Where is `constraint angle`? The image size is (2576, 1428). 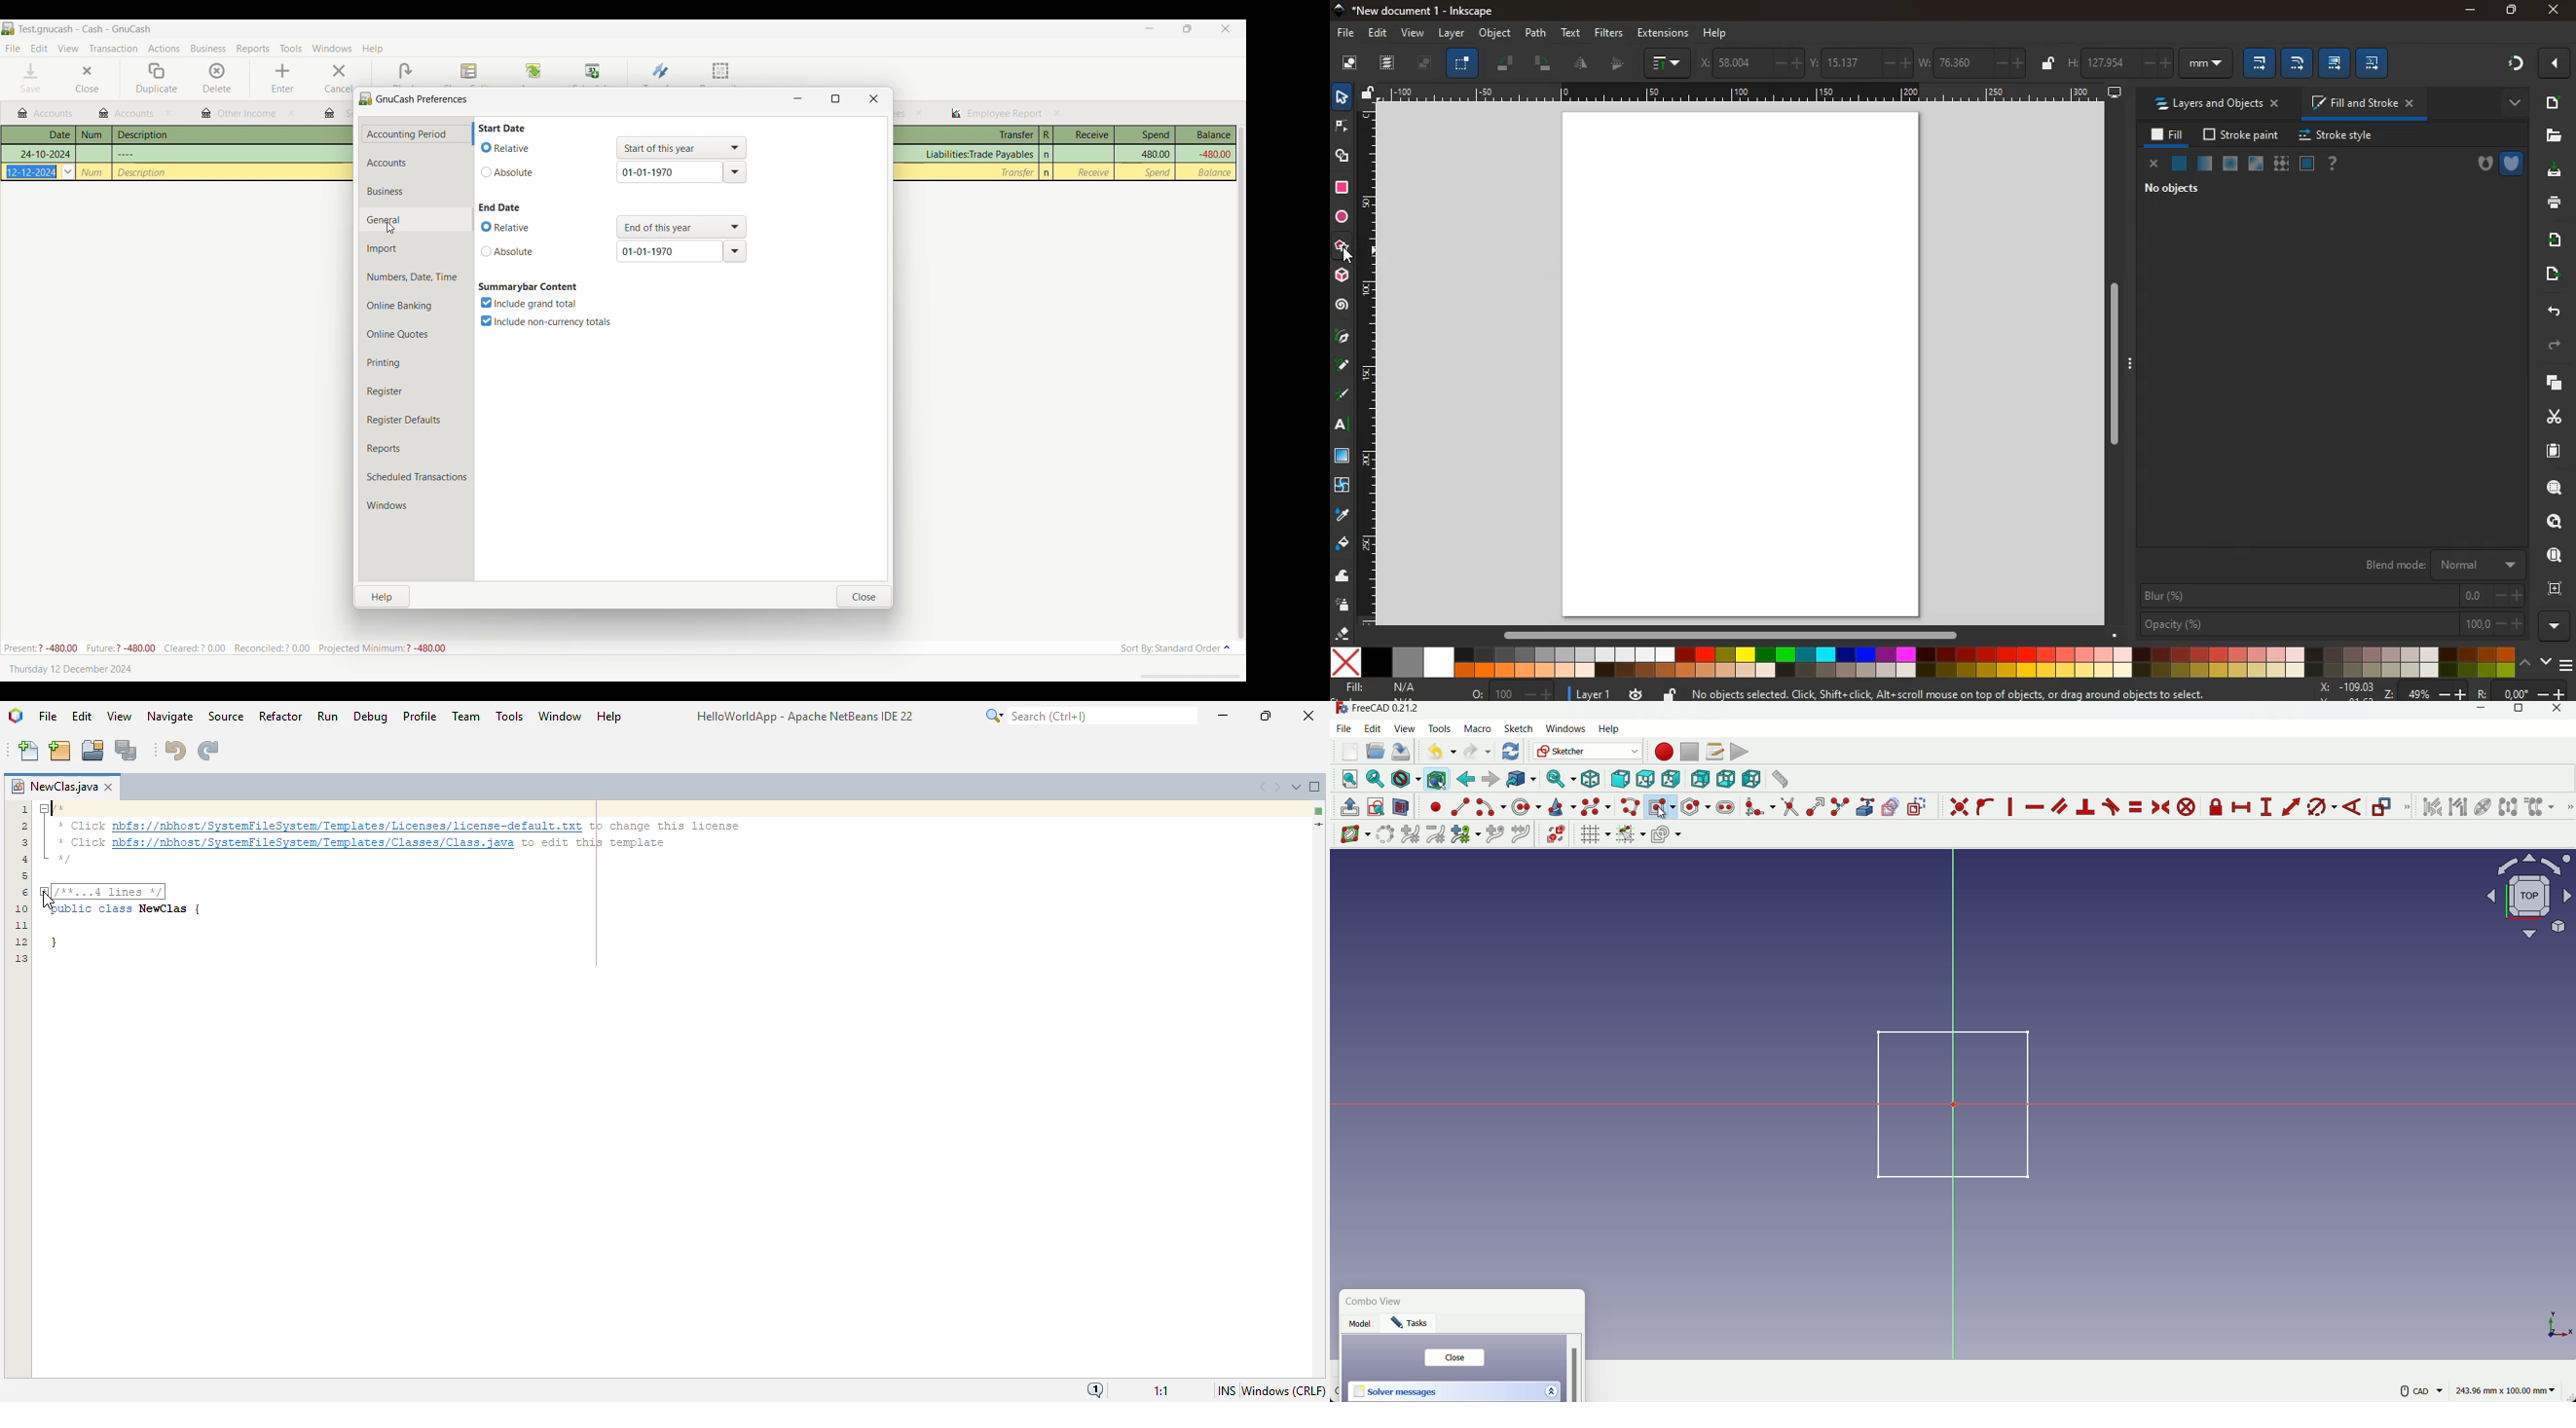
constraint angle is located at coordinates (2353, 808).